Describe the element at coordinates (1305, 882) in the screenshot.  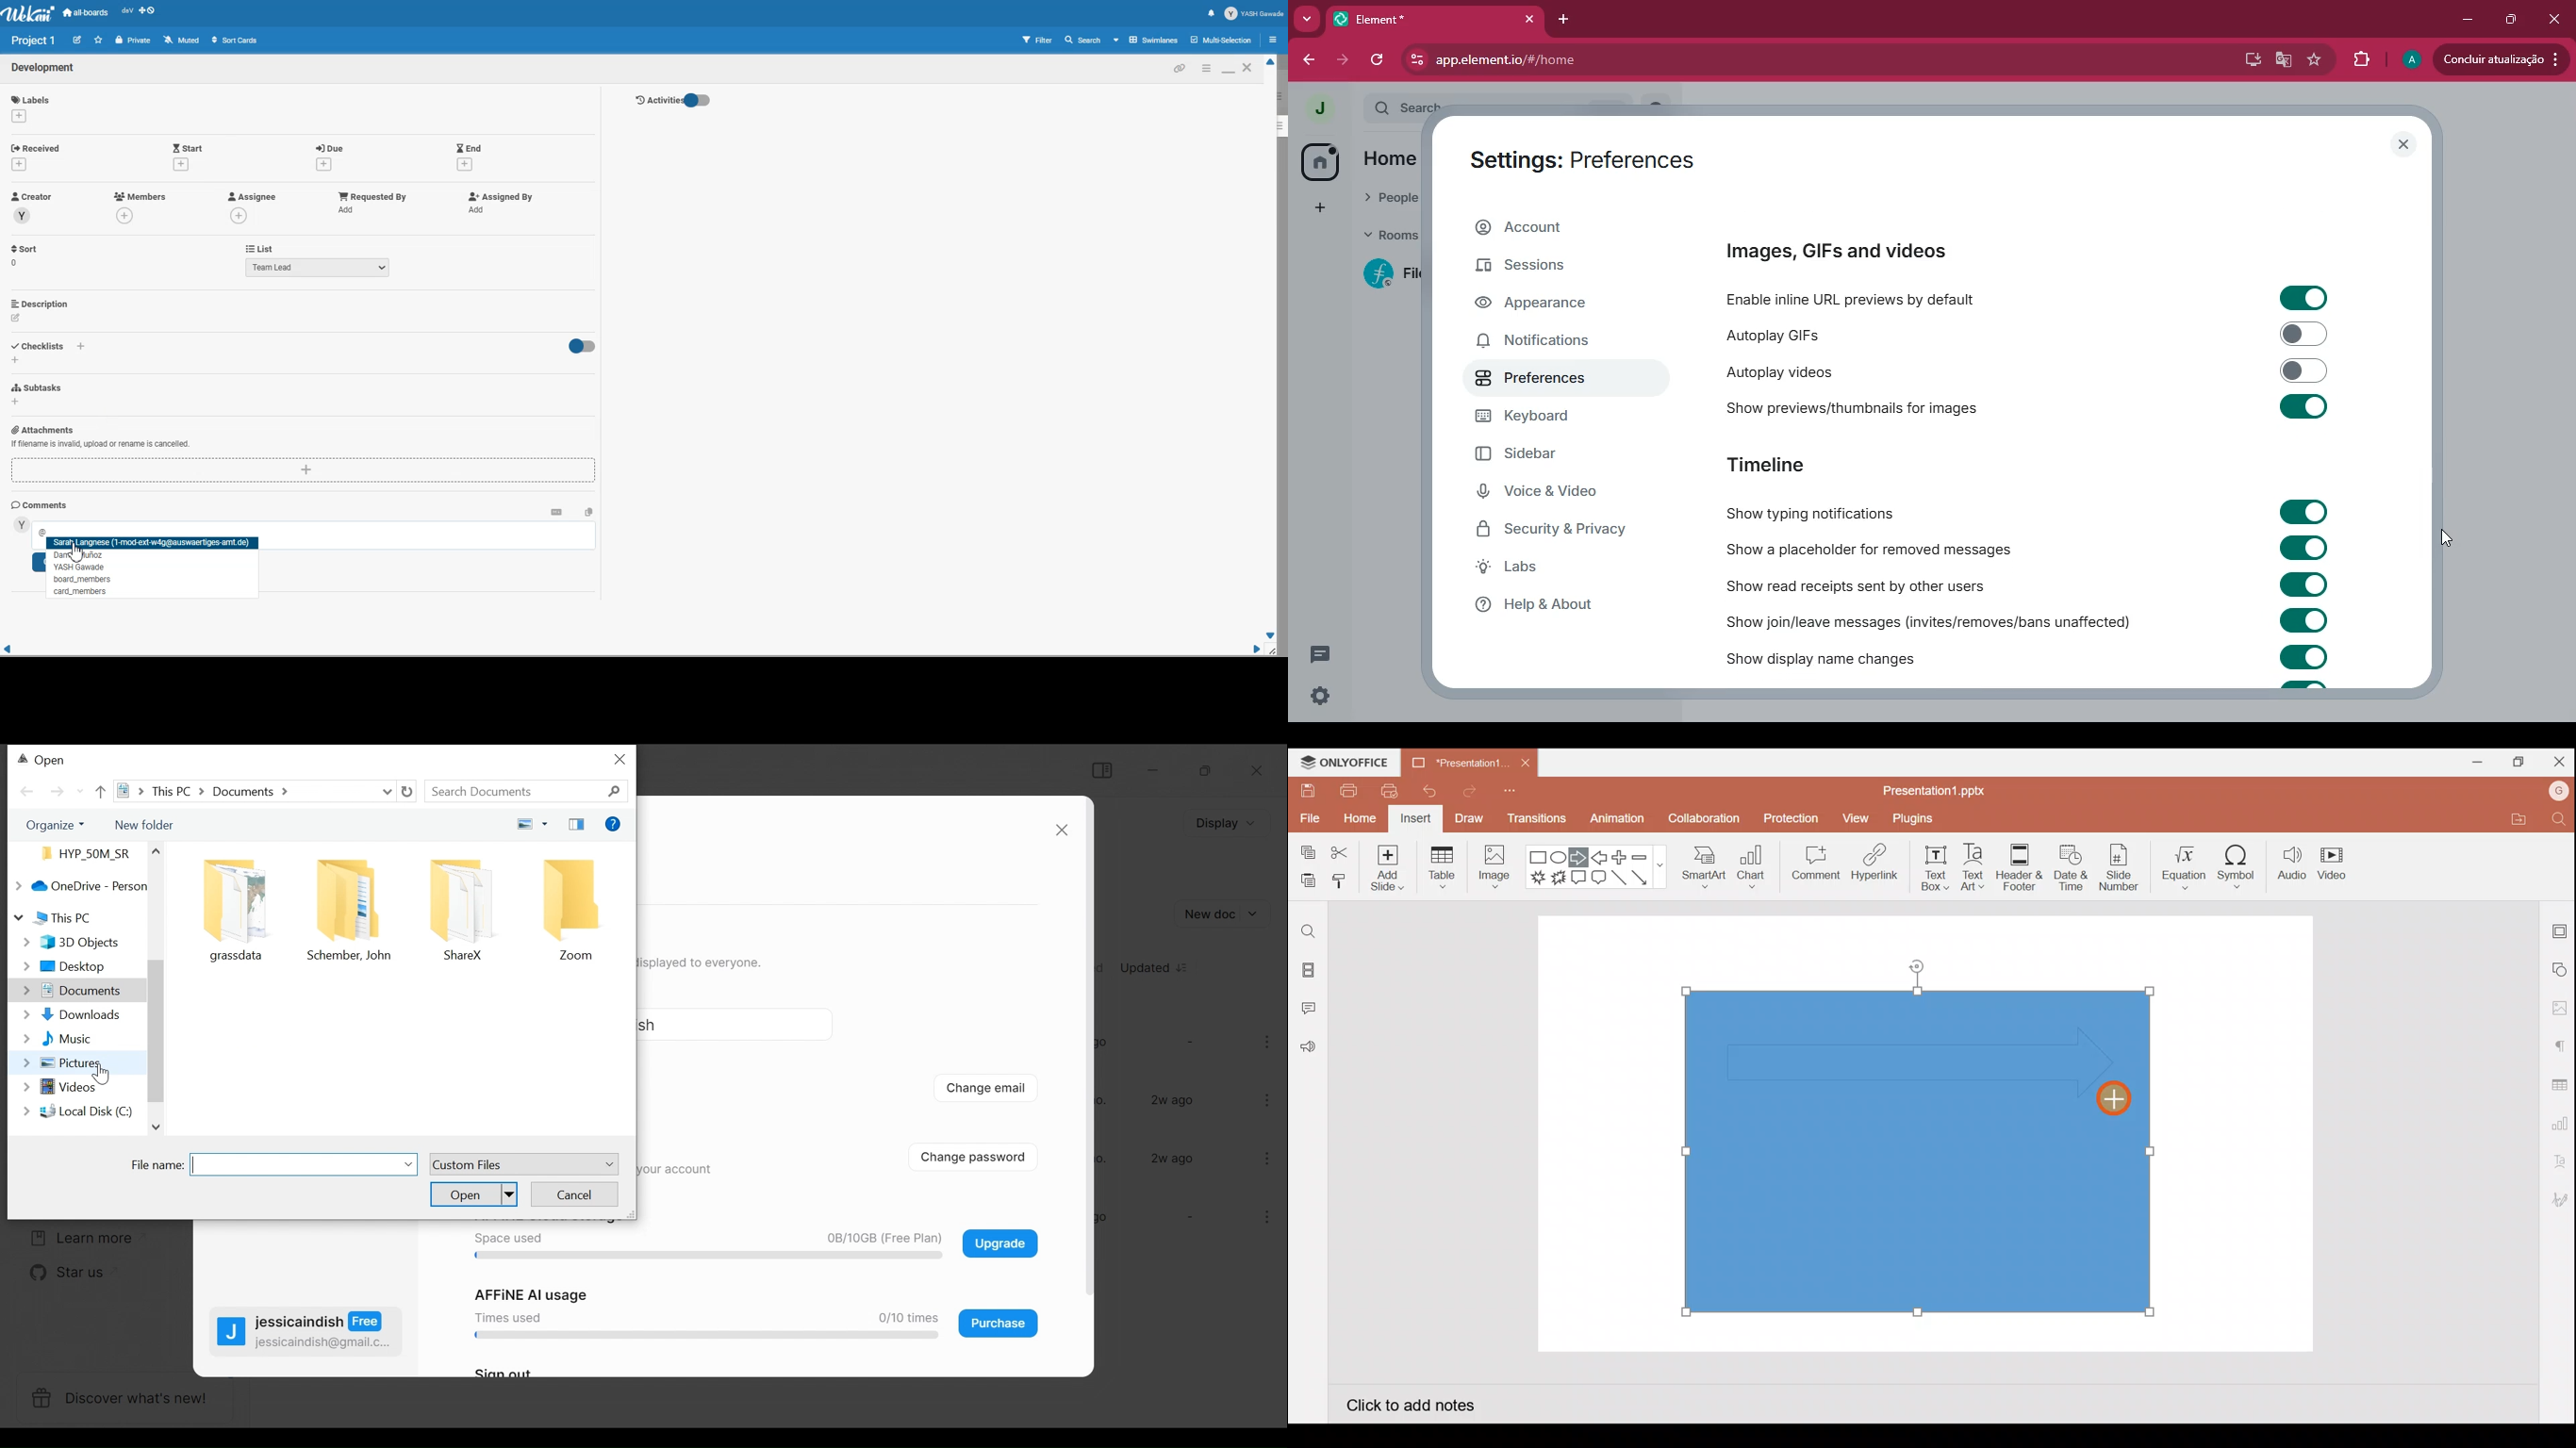
I see `Paste` at that location.